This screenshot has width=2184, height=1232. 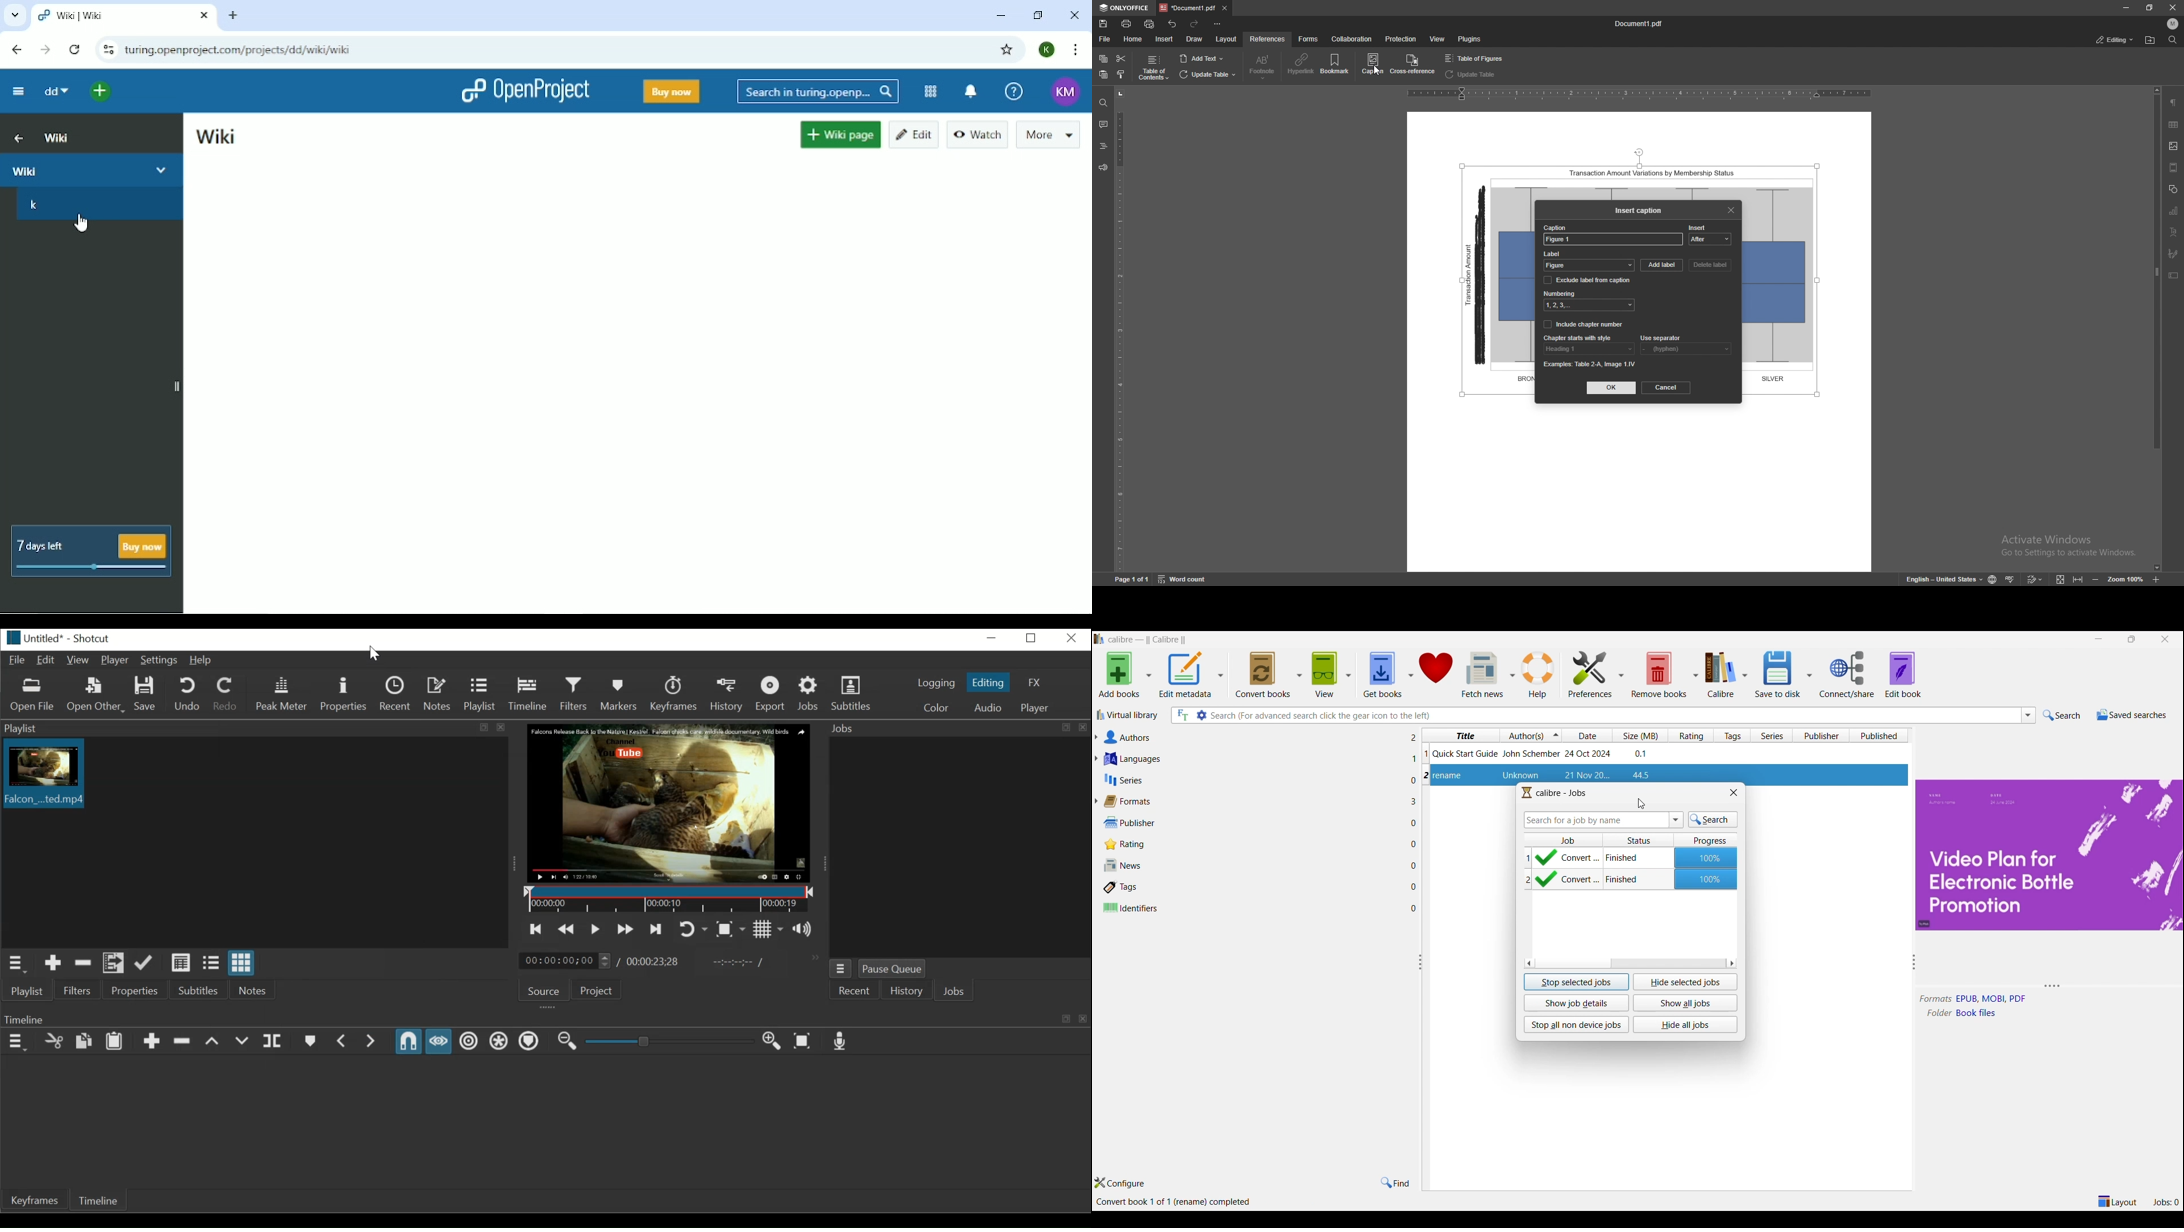 I want to click on shapes, so click(x=2173, y=189).